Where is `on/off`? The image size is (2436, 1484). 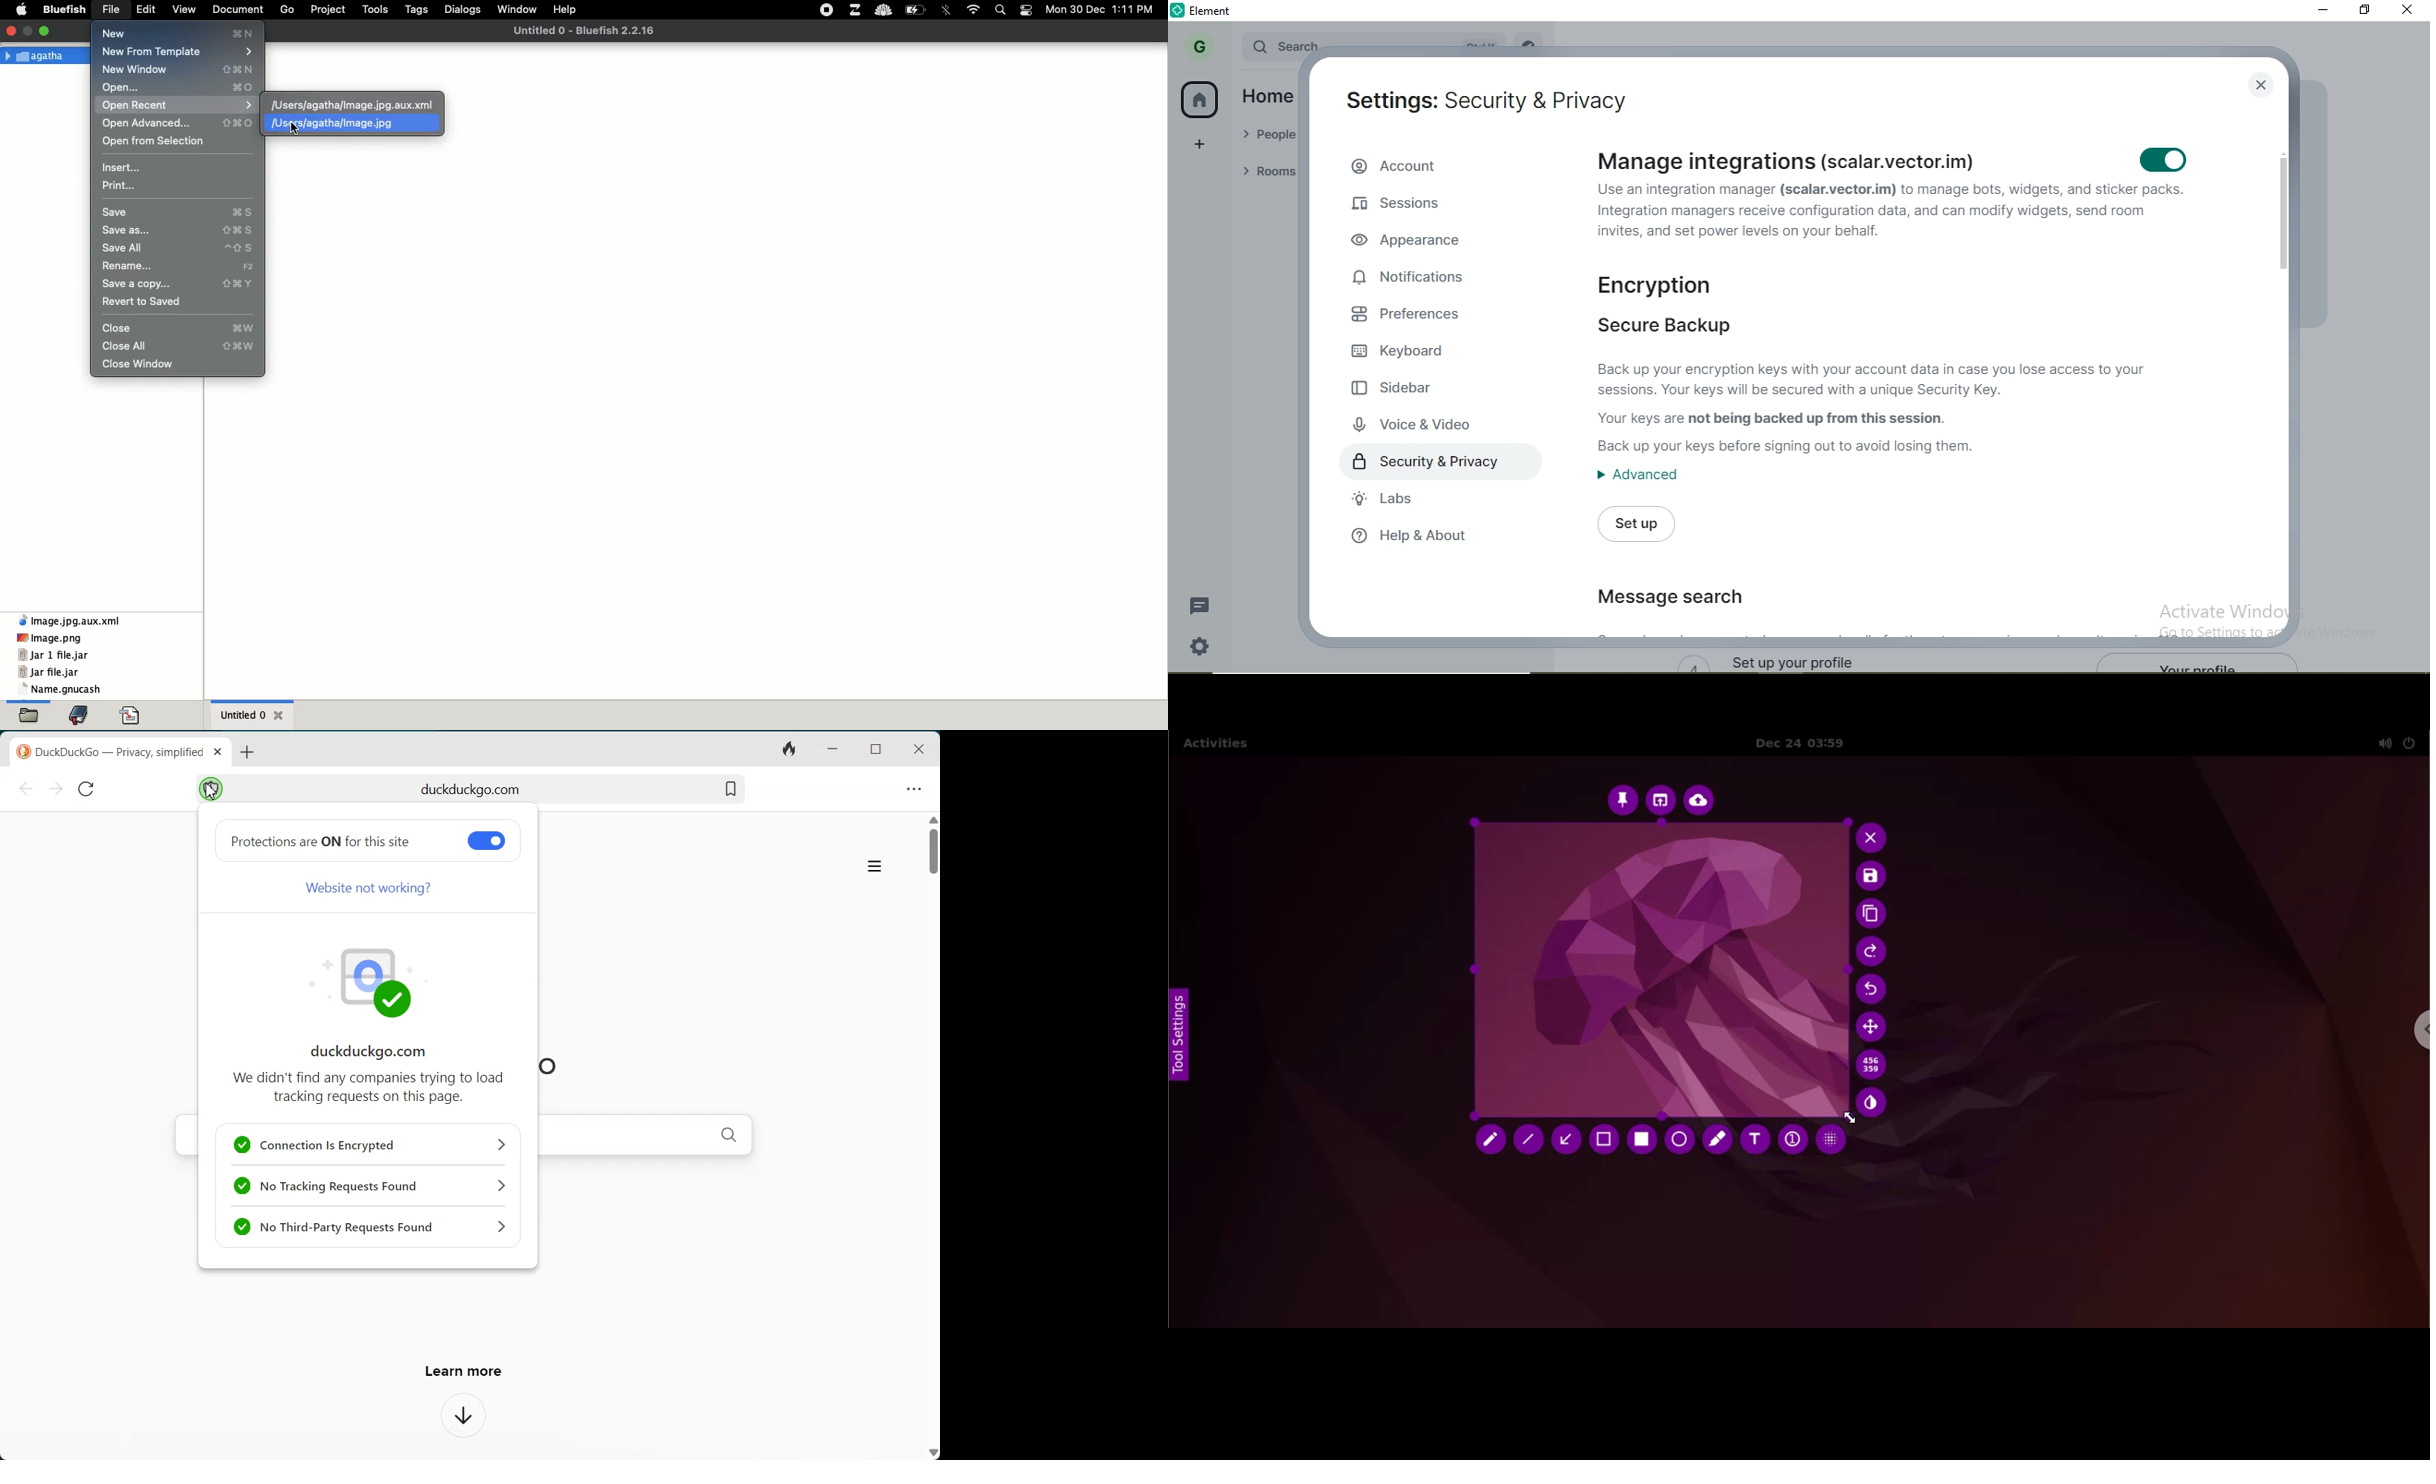 on/off is located at coordinates (2165, 160).